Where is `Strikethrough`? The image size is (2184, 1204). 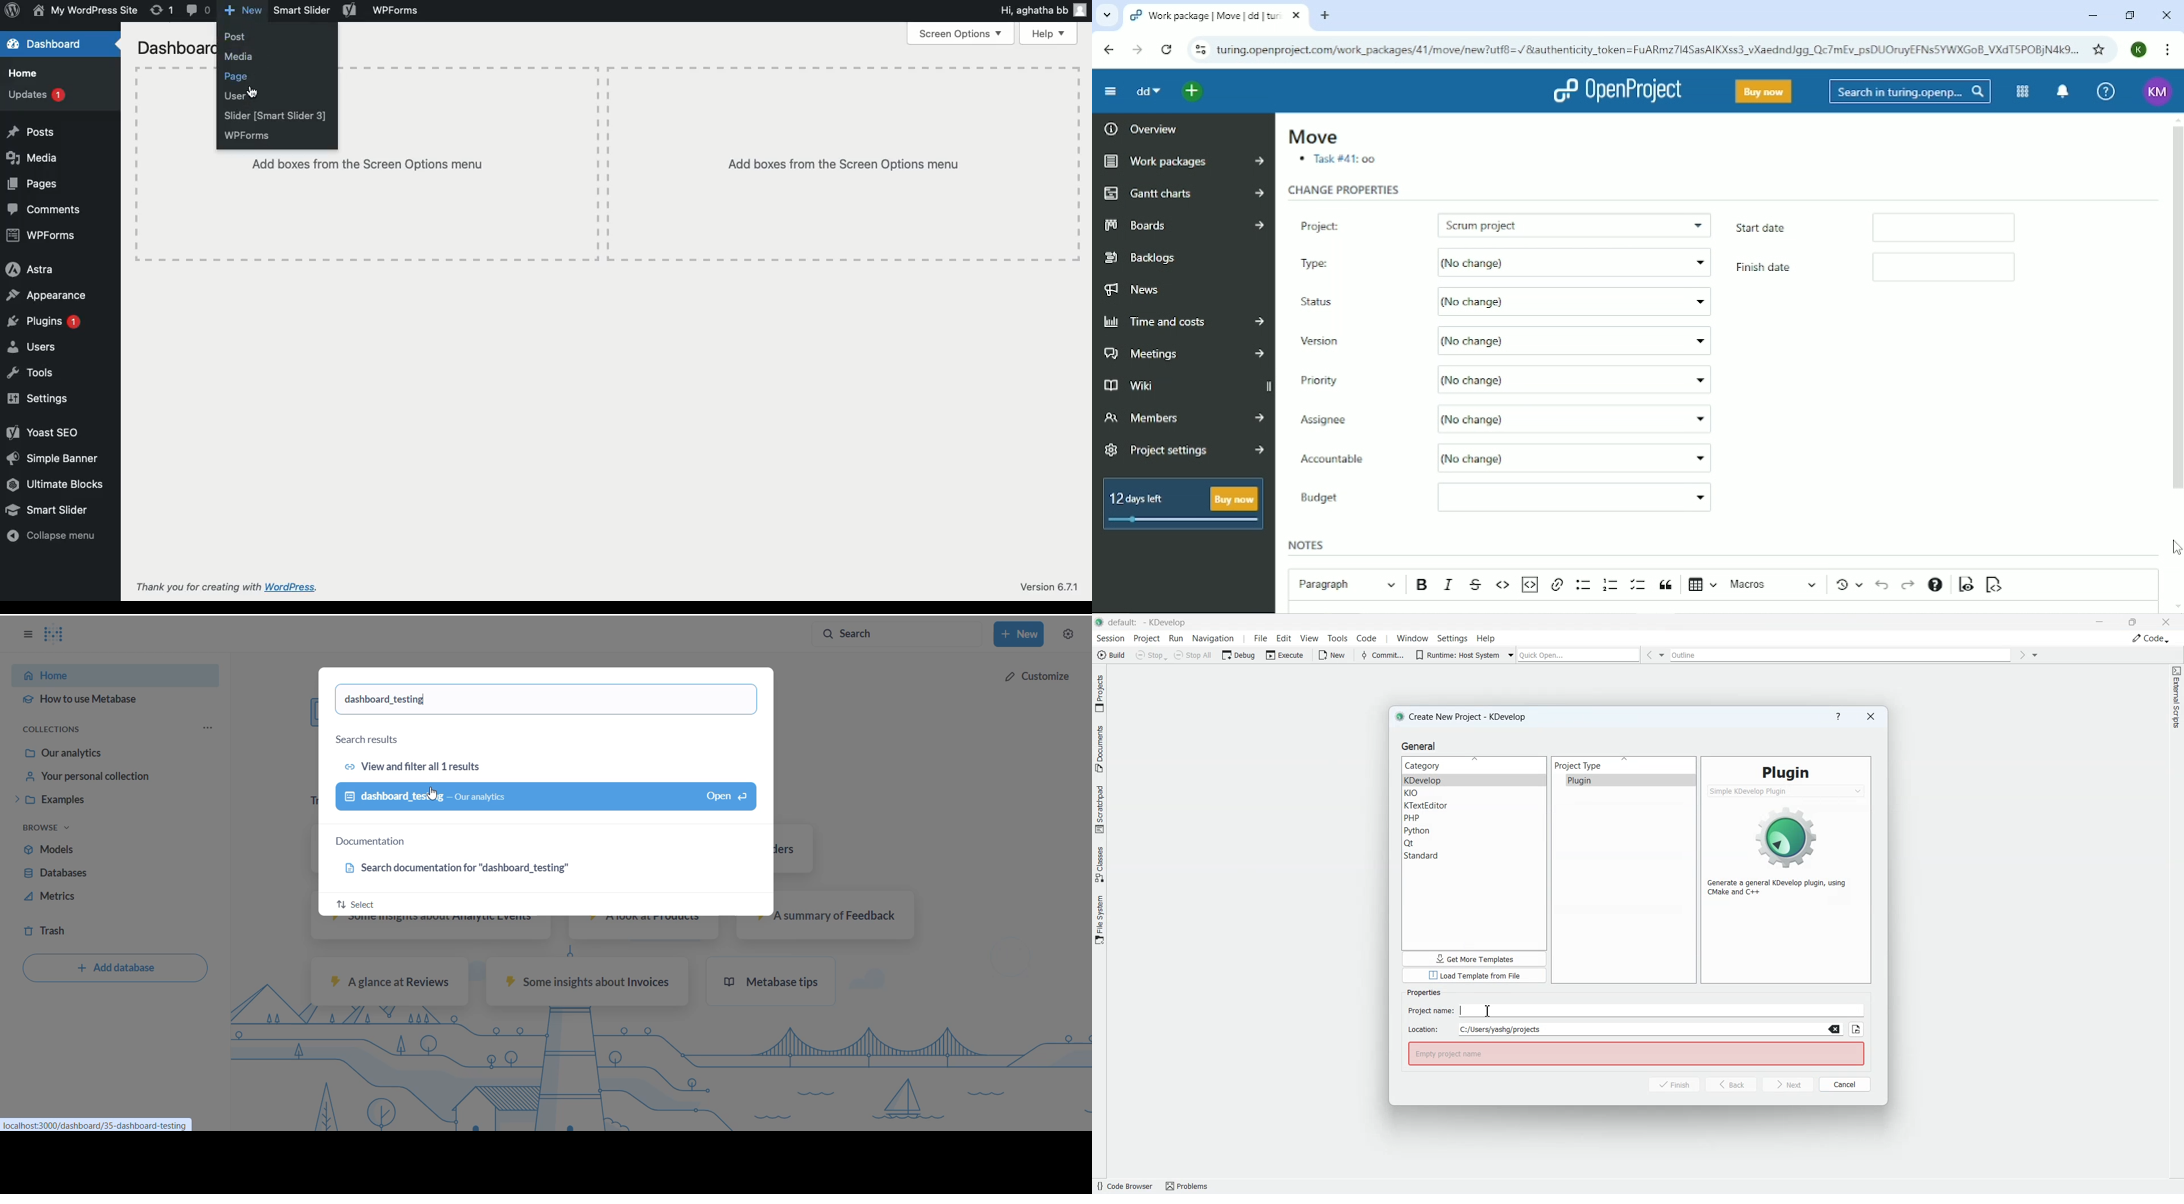 Strikethrough is located at coordinates (1477, 585).